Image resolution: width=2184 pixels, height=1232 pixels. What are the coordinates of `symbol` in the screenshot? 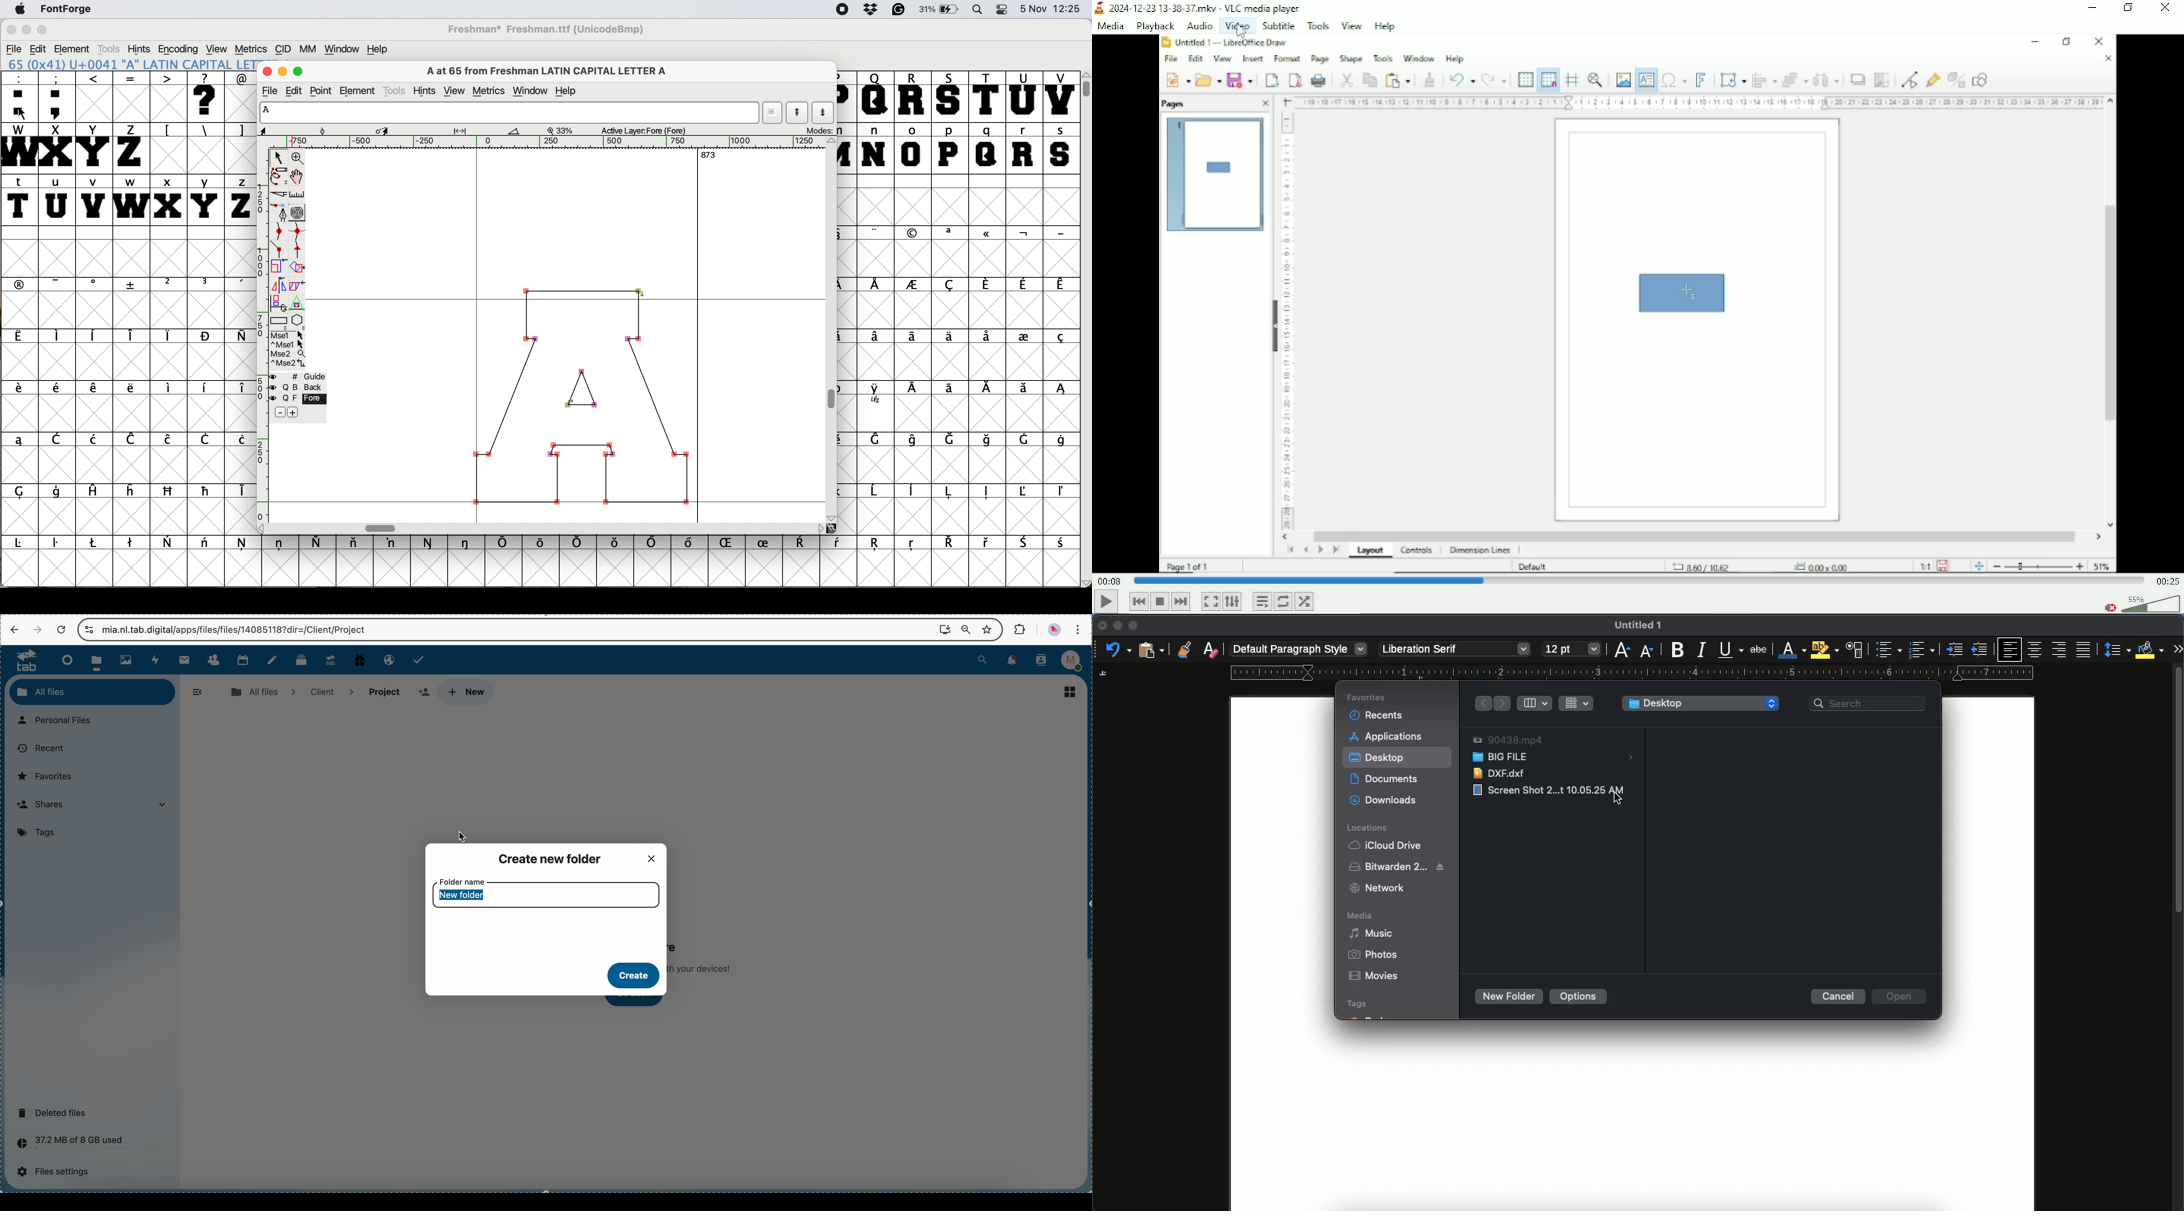 It's located at (912, 546).